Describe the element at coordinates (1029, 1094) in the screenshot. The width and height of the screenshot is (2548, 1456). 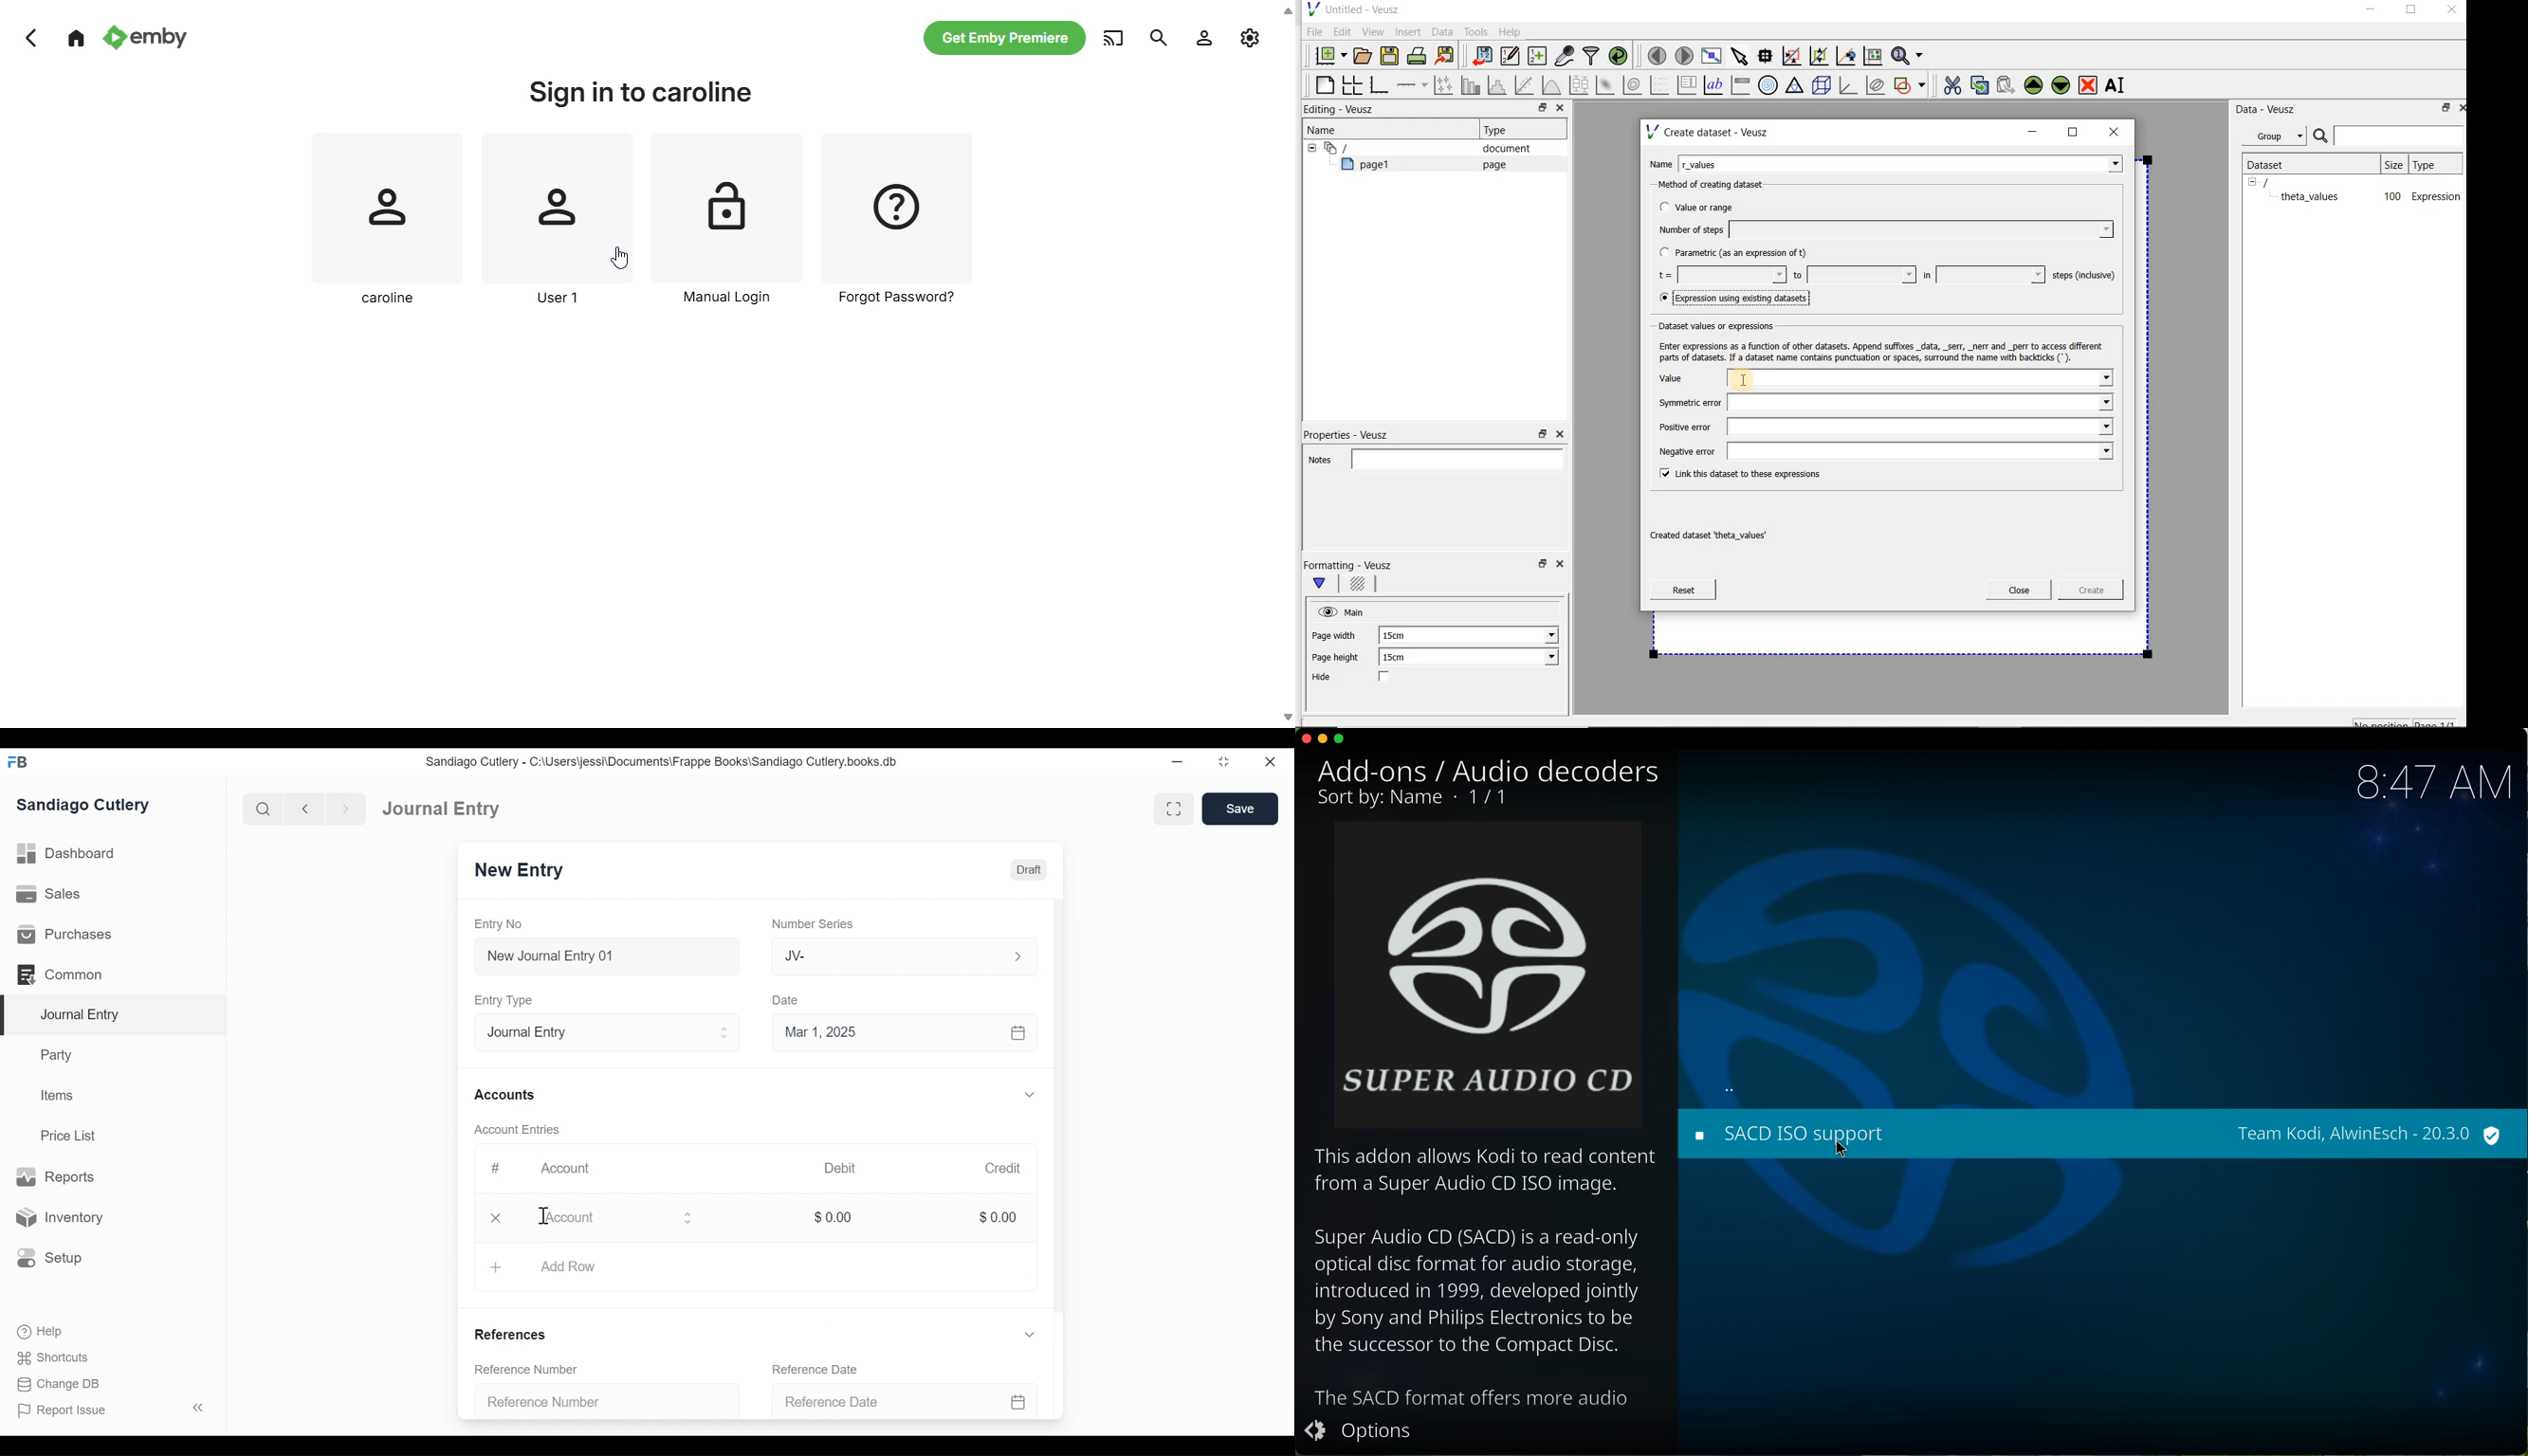
I see `expand/collapse` at that location.